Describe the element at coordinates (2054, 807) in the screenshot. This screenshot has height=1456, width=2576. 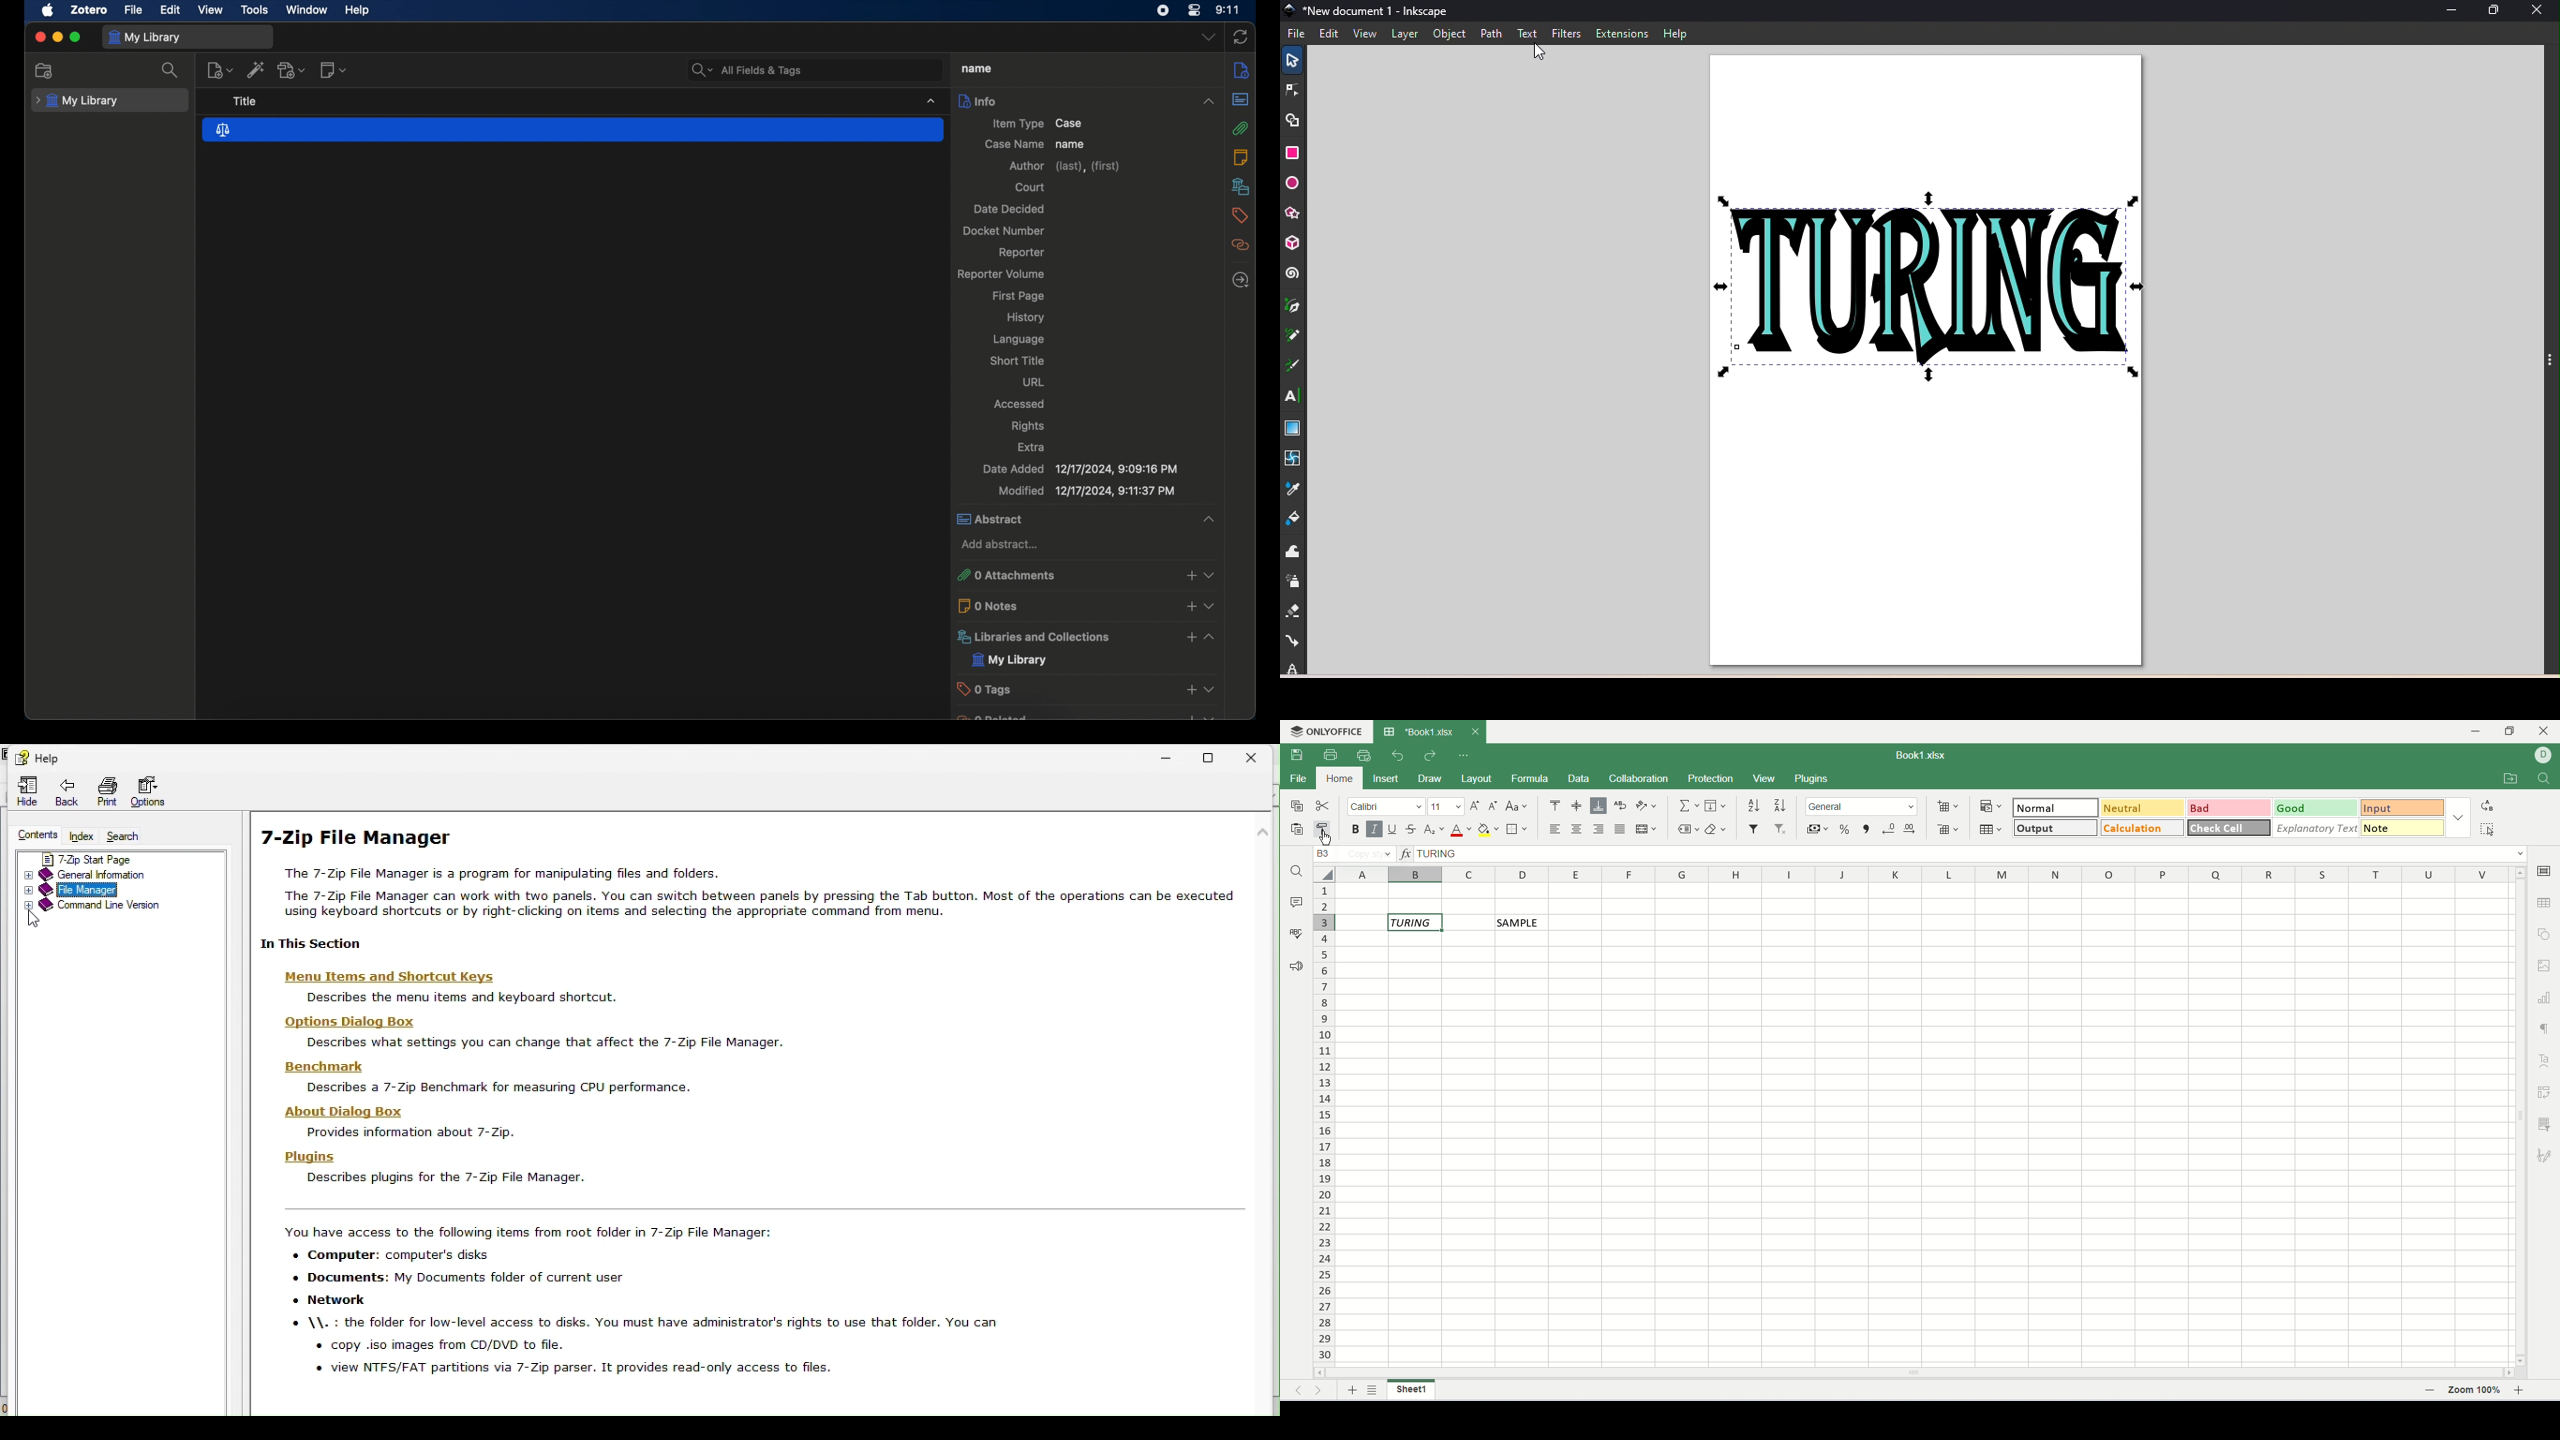
I see `normal` at that location.